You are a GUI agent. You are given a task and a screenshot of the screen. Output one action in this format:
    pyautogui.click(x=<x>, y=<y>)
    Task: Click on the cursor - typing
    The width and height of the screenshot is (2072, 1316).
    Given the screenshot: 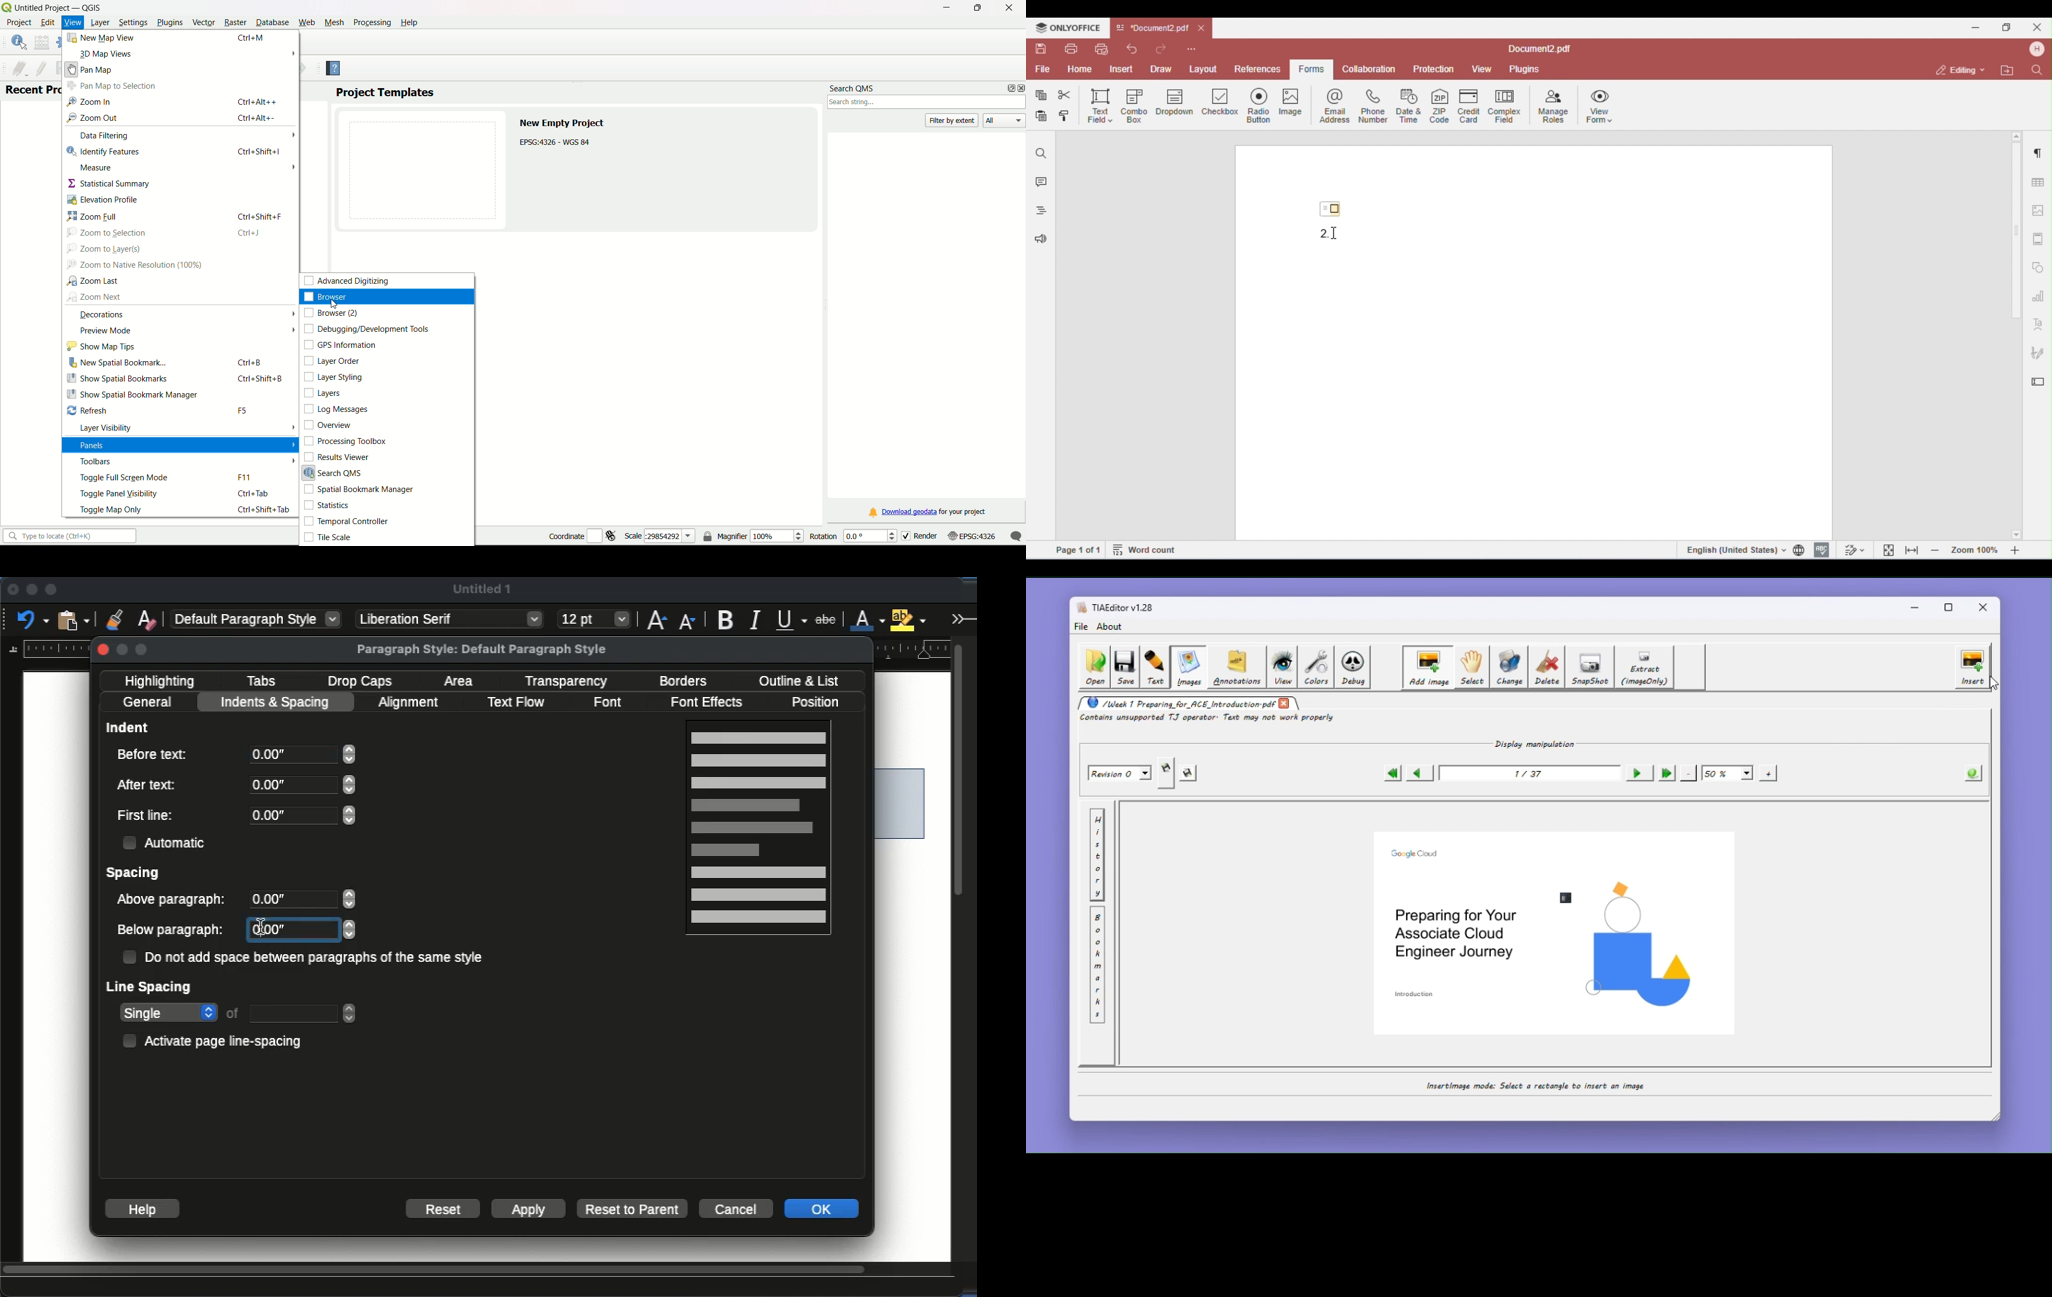 What is the action you would take?
    pyautogui.click(x=259, y=927)
    